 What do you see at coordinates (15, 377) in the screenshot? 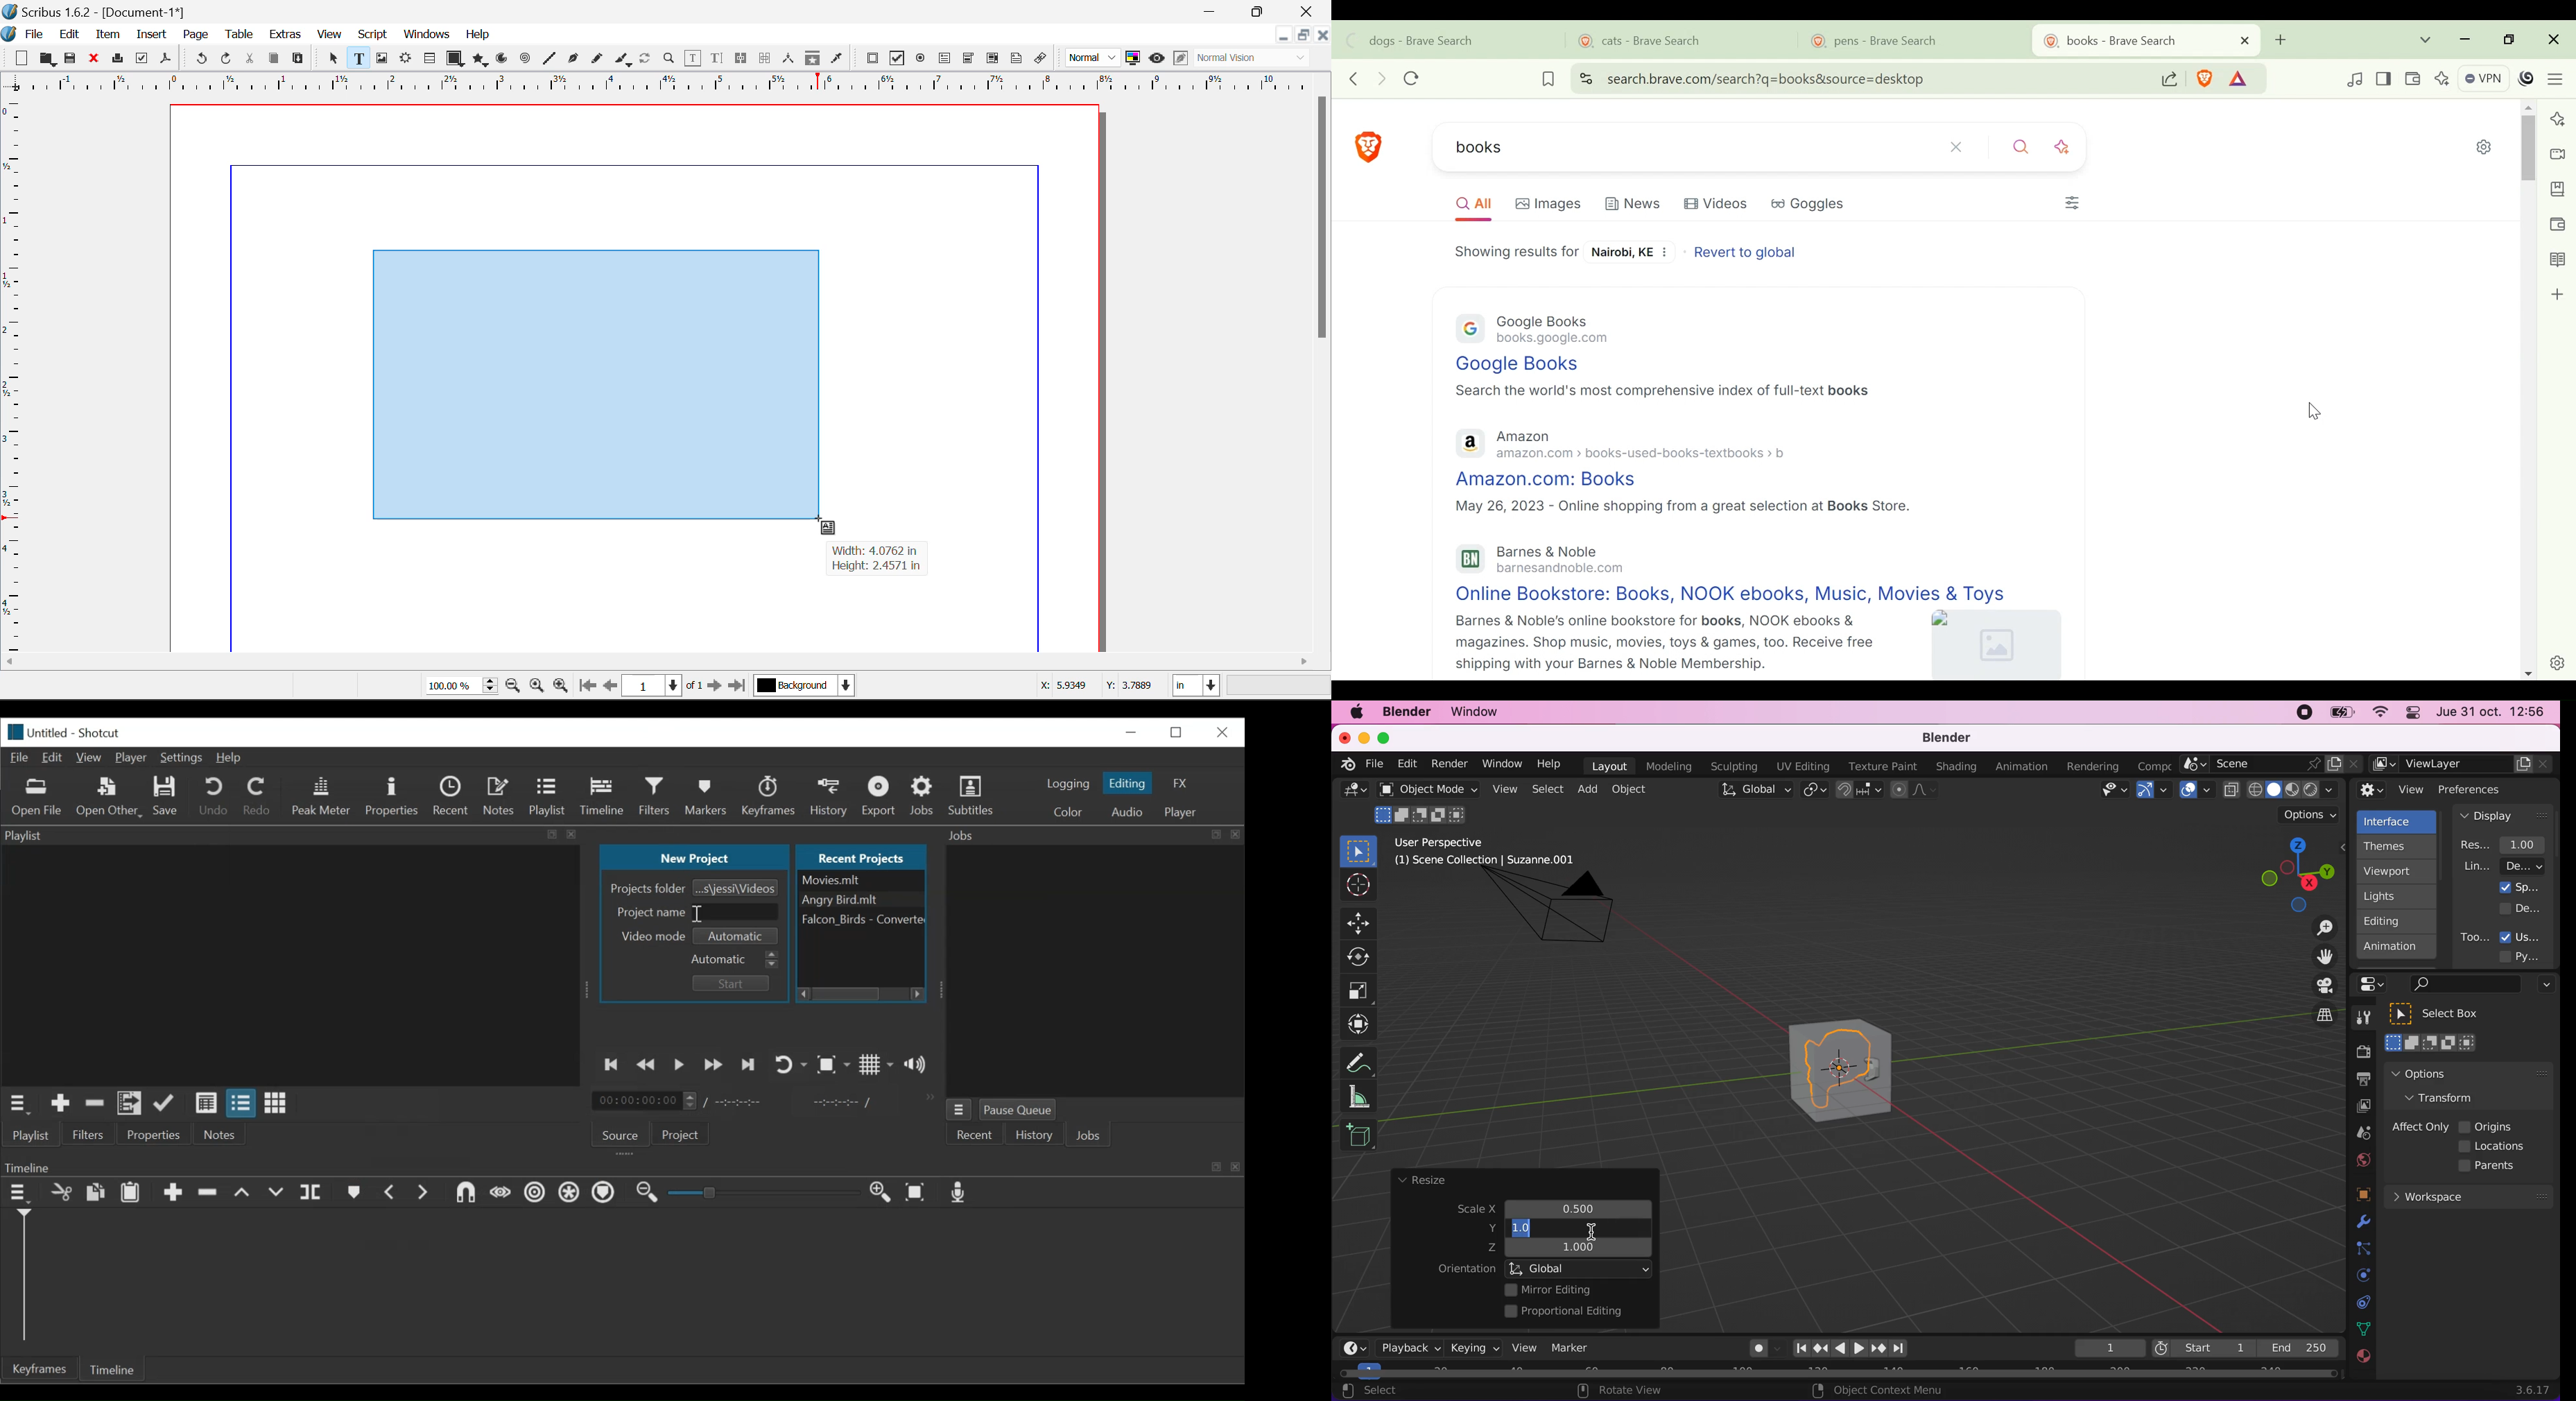
I see `Horizontal Page Margins` at bounding box center [15, 377].